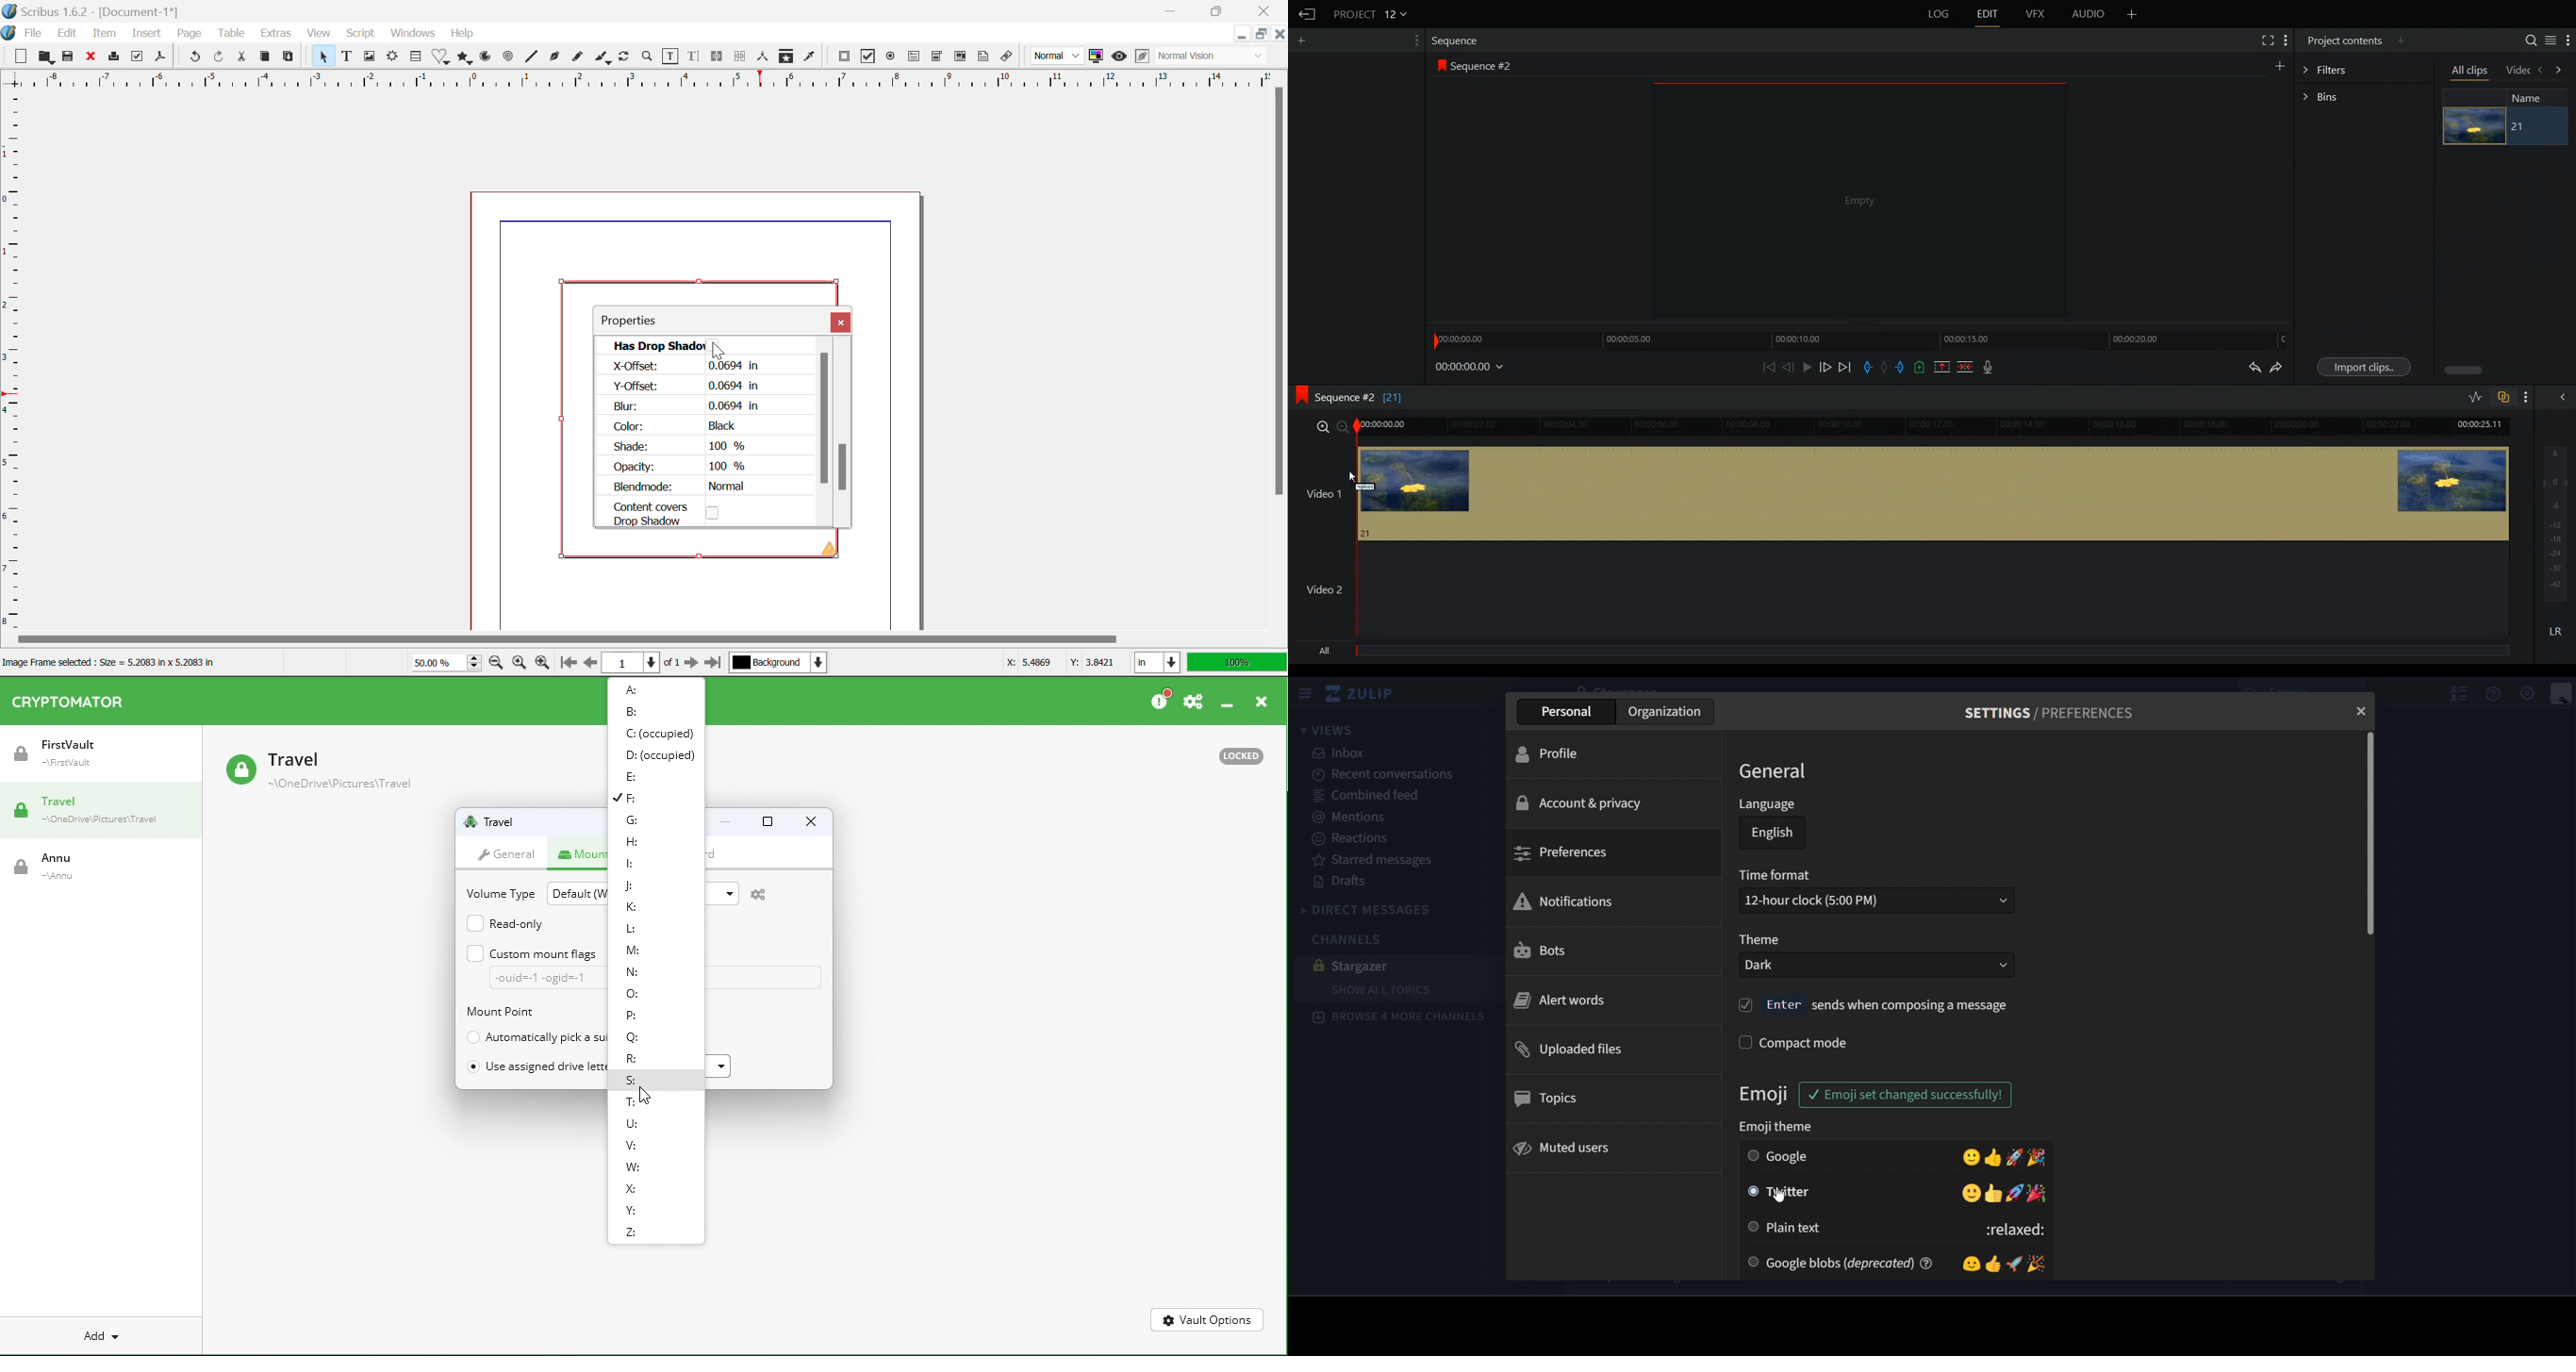 Image resolution: width=2576 pixels, height=1372 pixels. Describe the element at coordinates (2524, 399) in the screenshot. I see `Show Setting Menu` at that location.